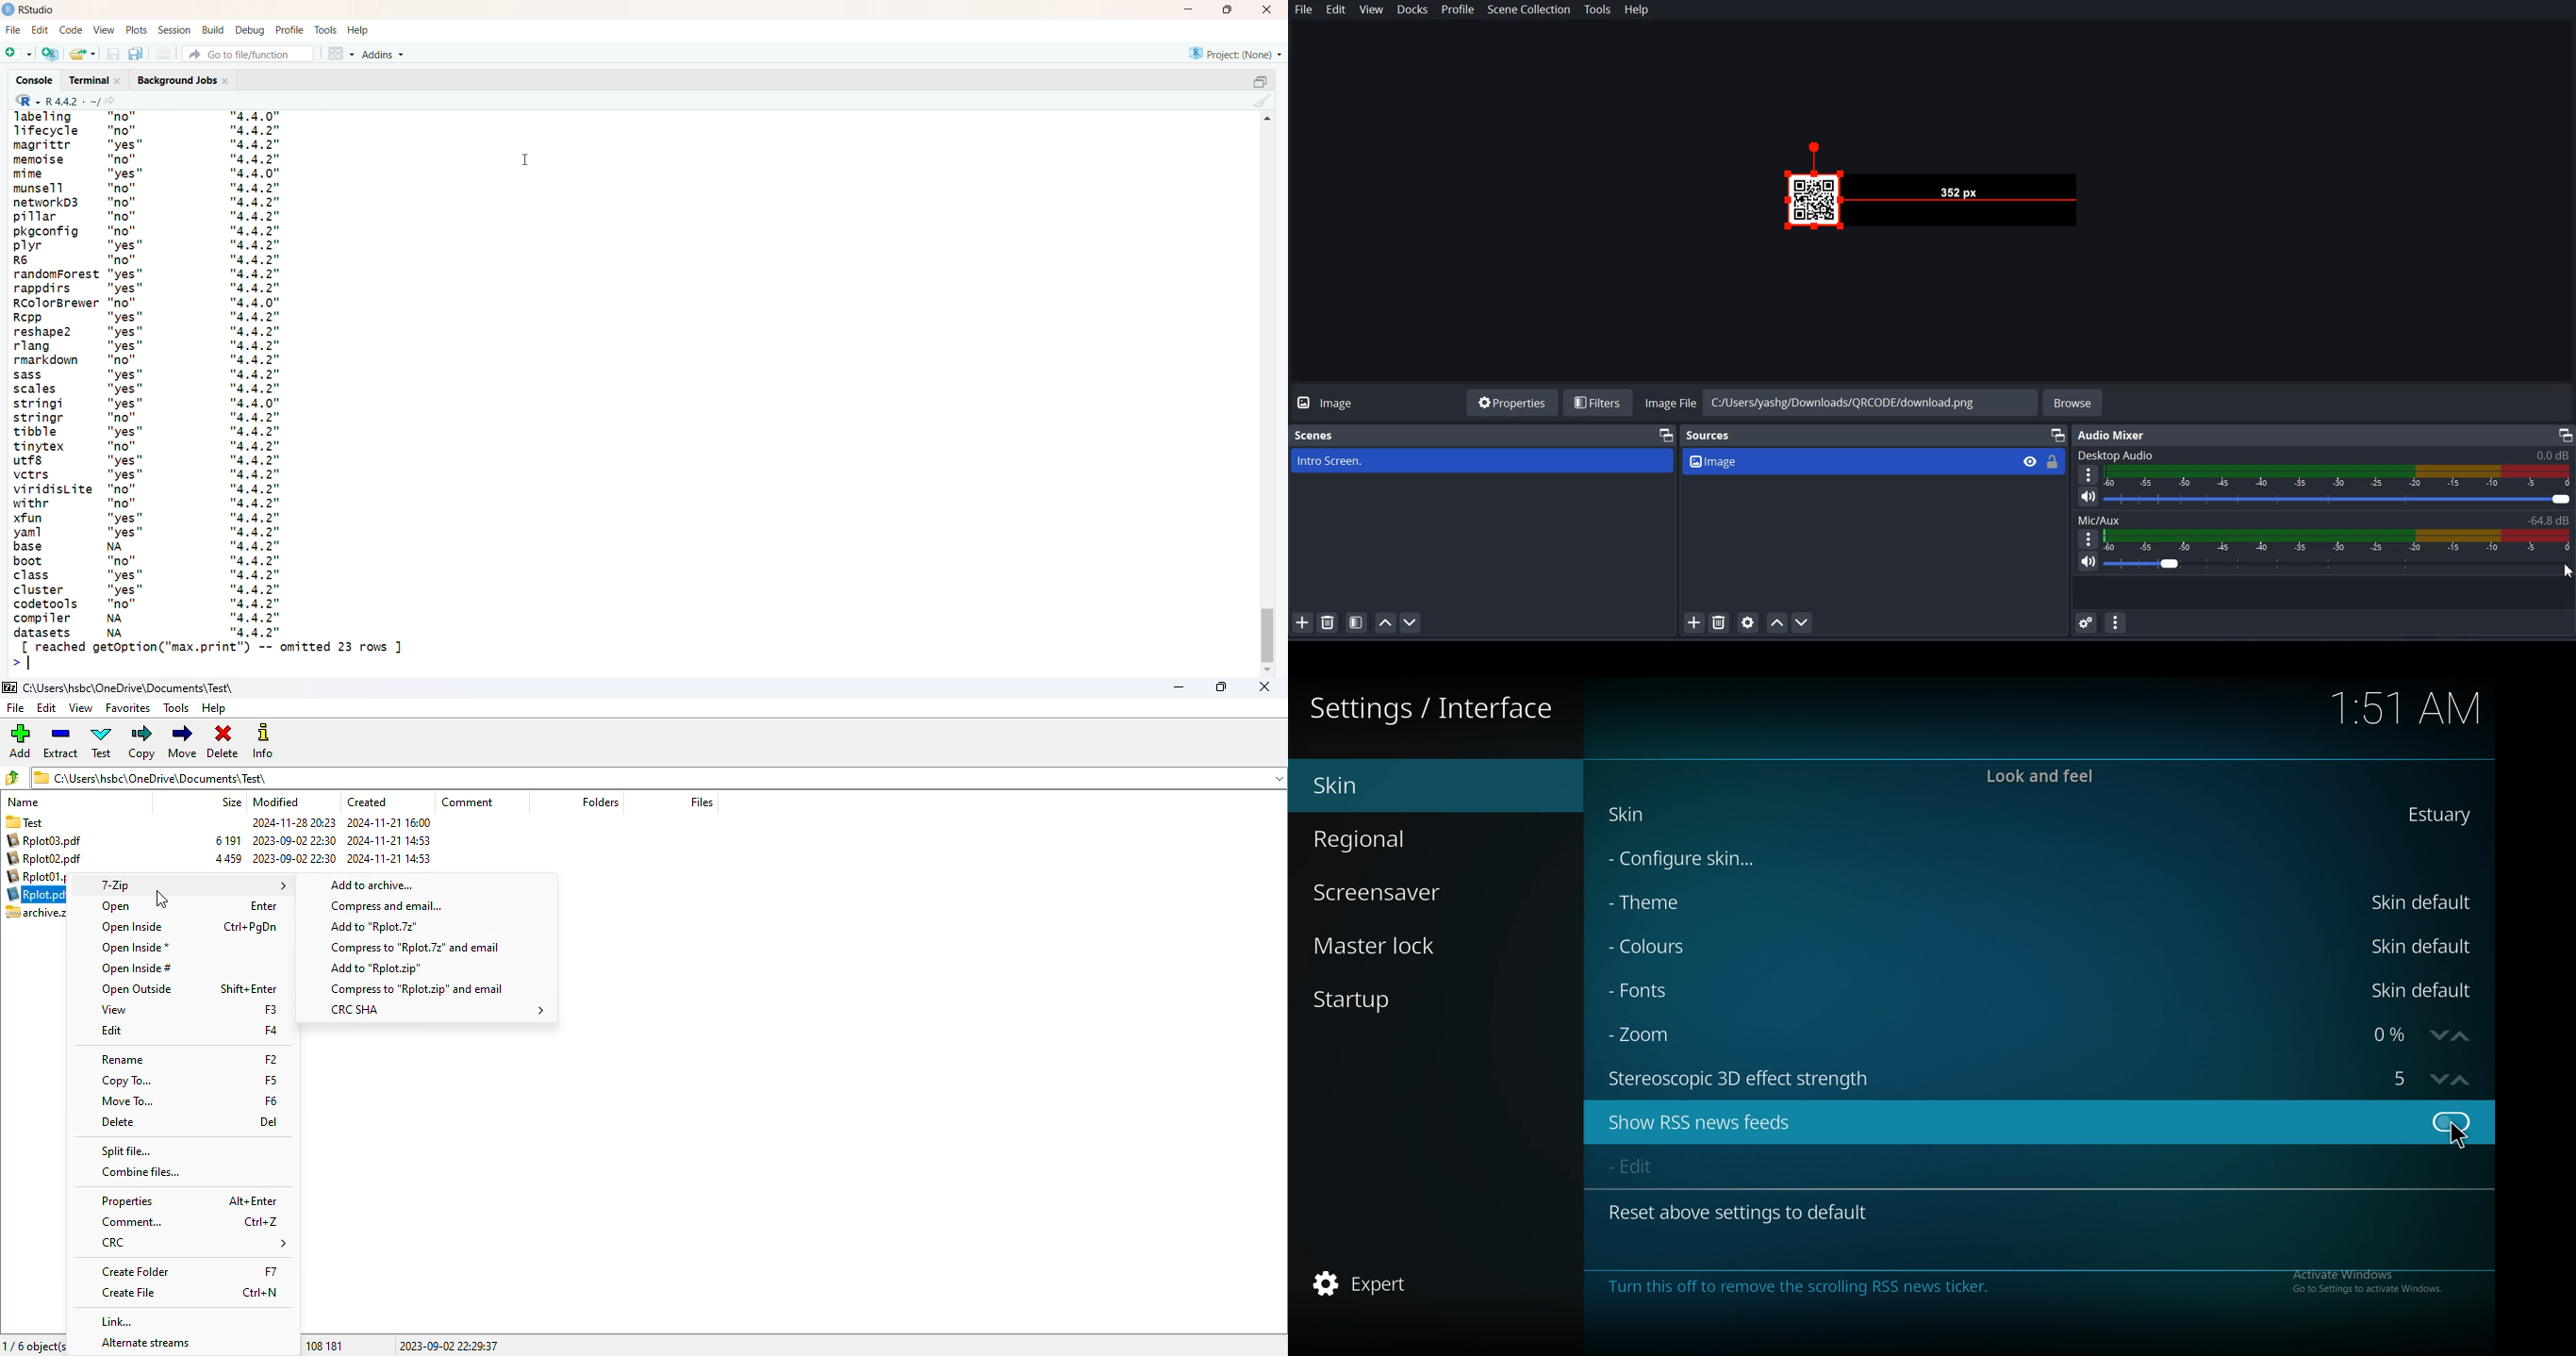 The height and width of the screenshot is (1372, 2576). What do you see at coordinates (12, 777) in the screenshot?
I see `browse folders` at bounding box center [12, 777].